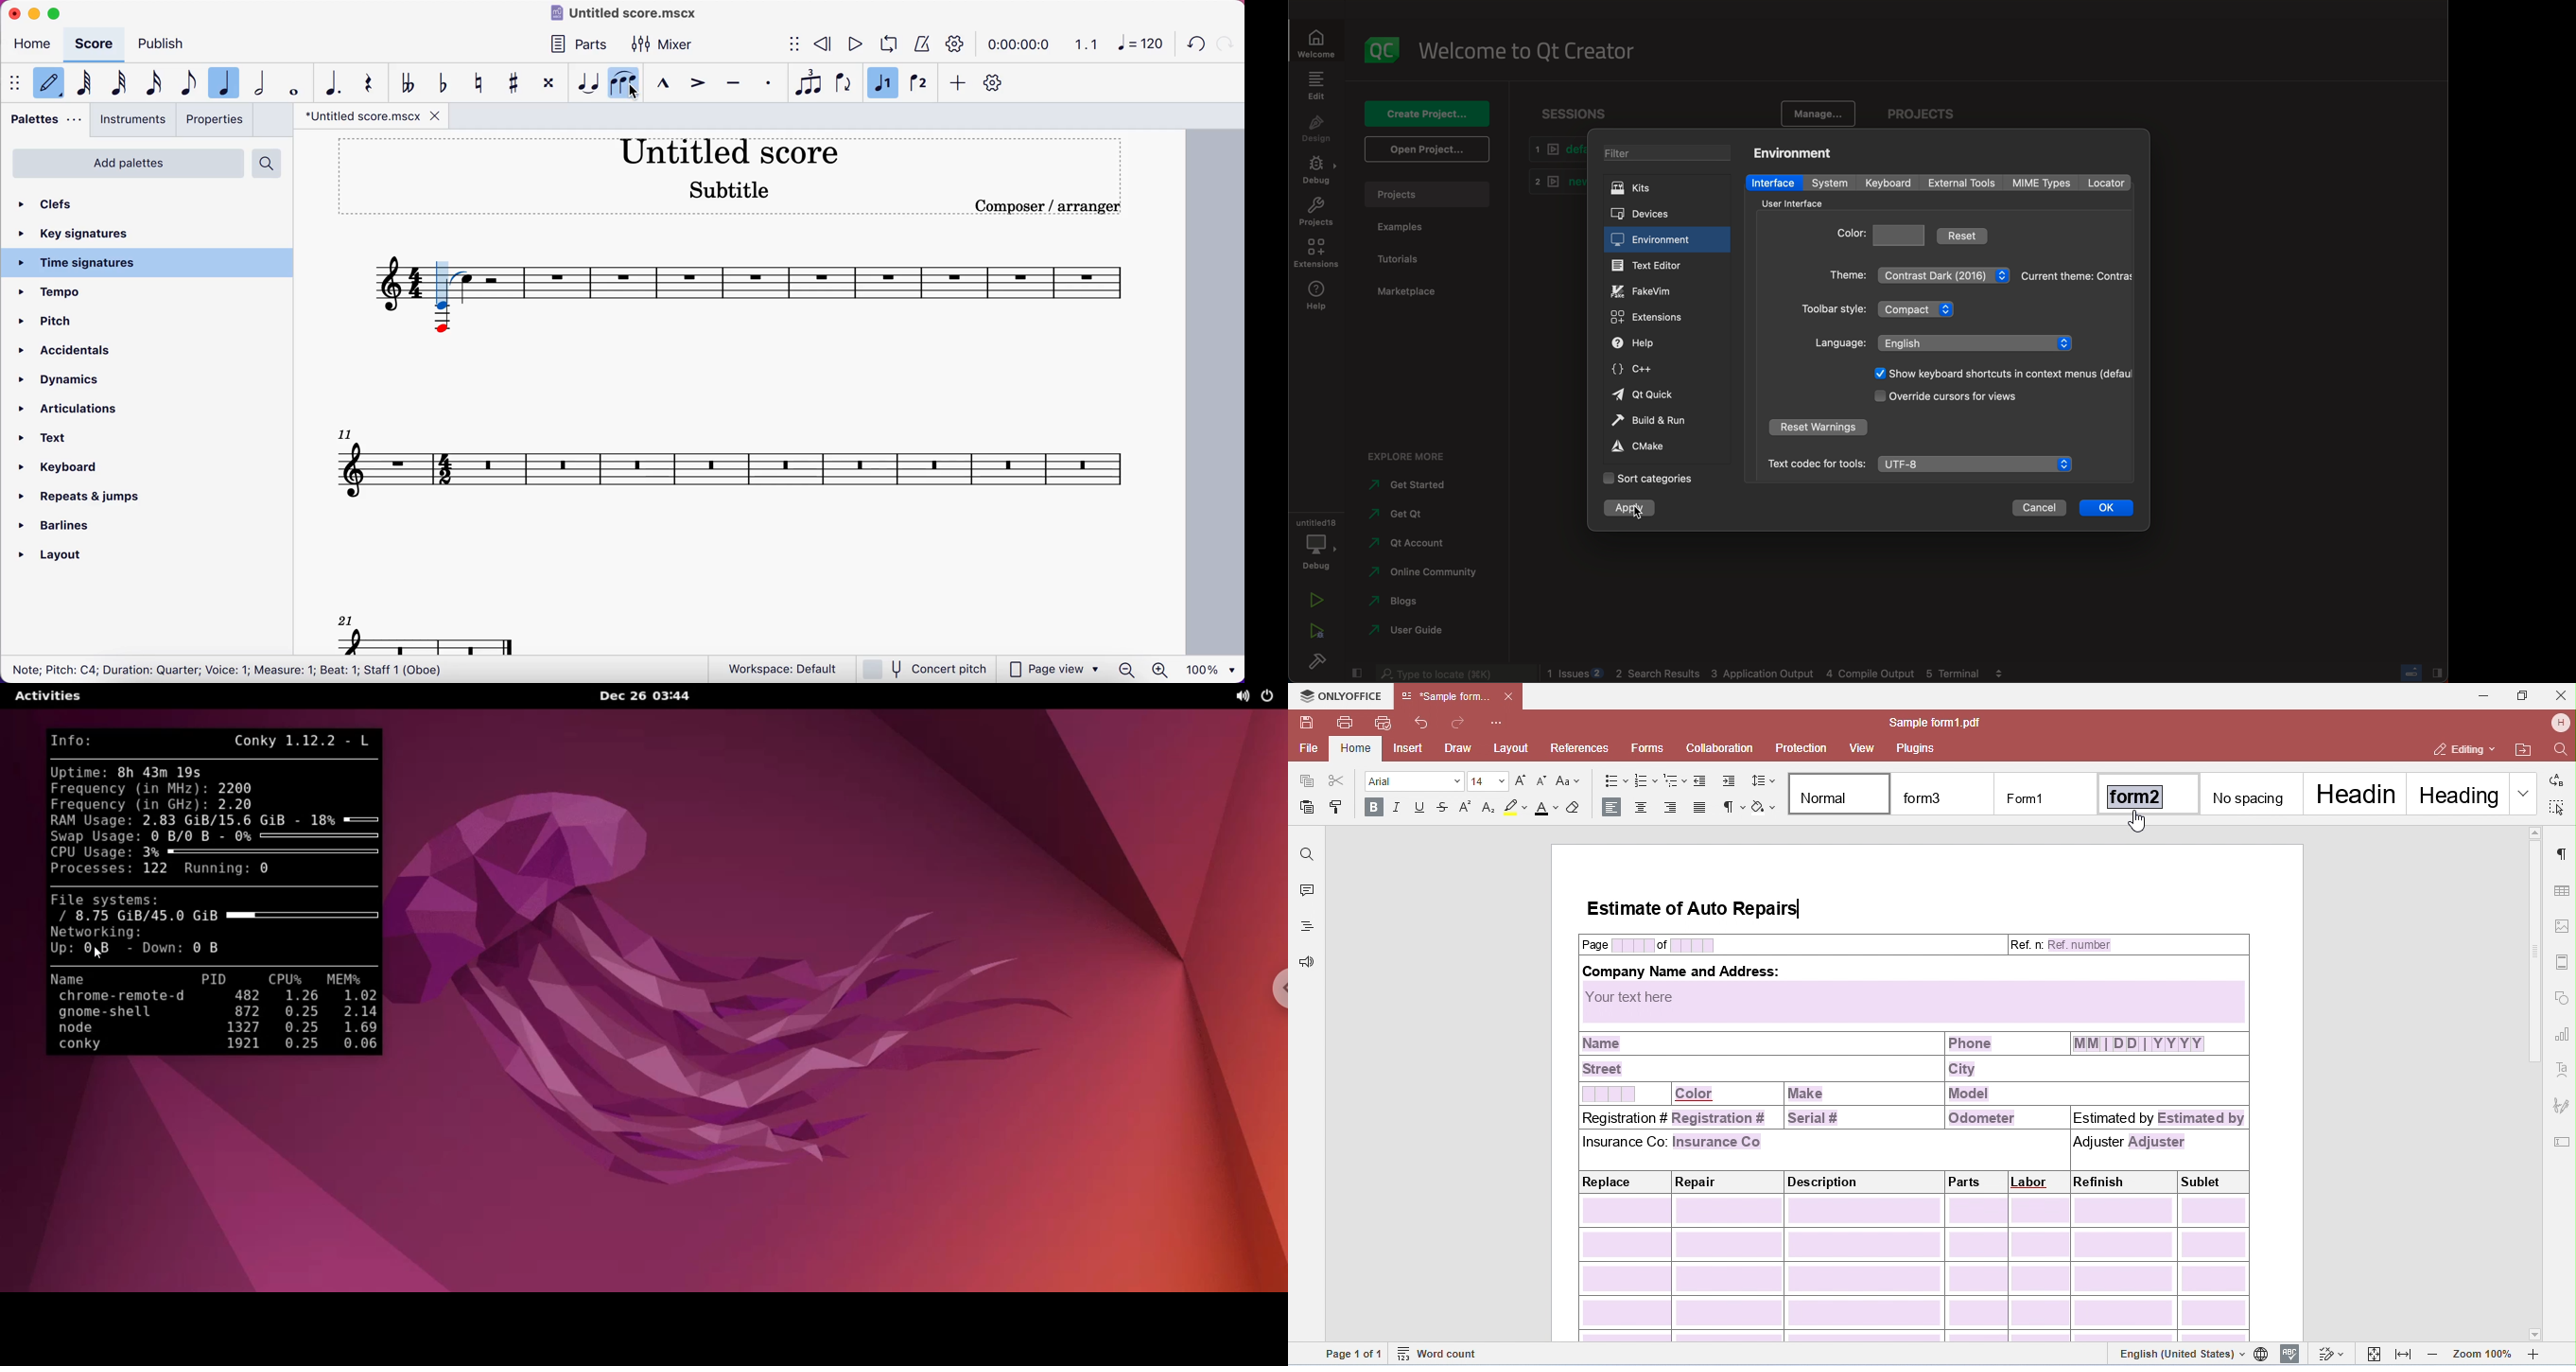  Describe the element at coordinates (445, 286) in the screenshot. I see `cursor` at that location.